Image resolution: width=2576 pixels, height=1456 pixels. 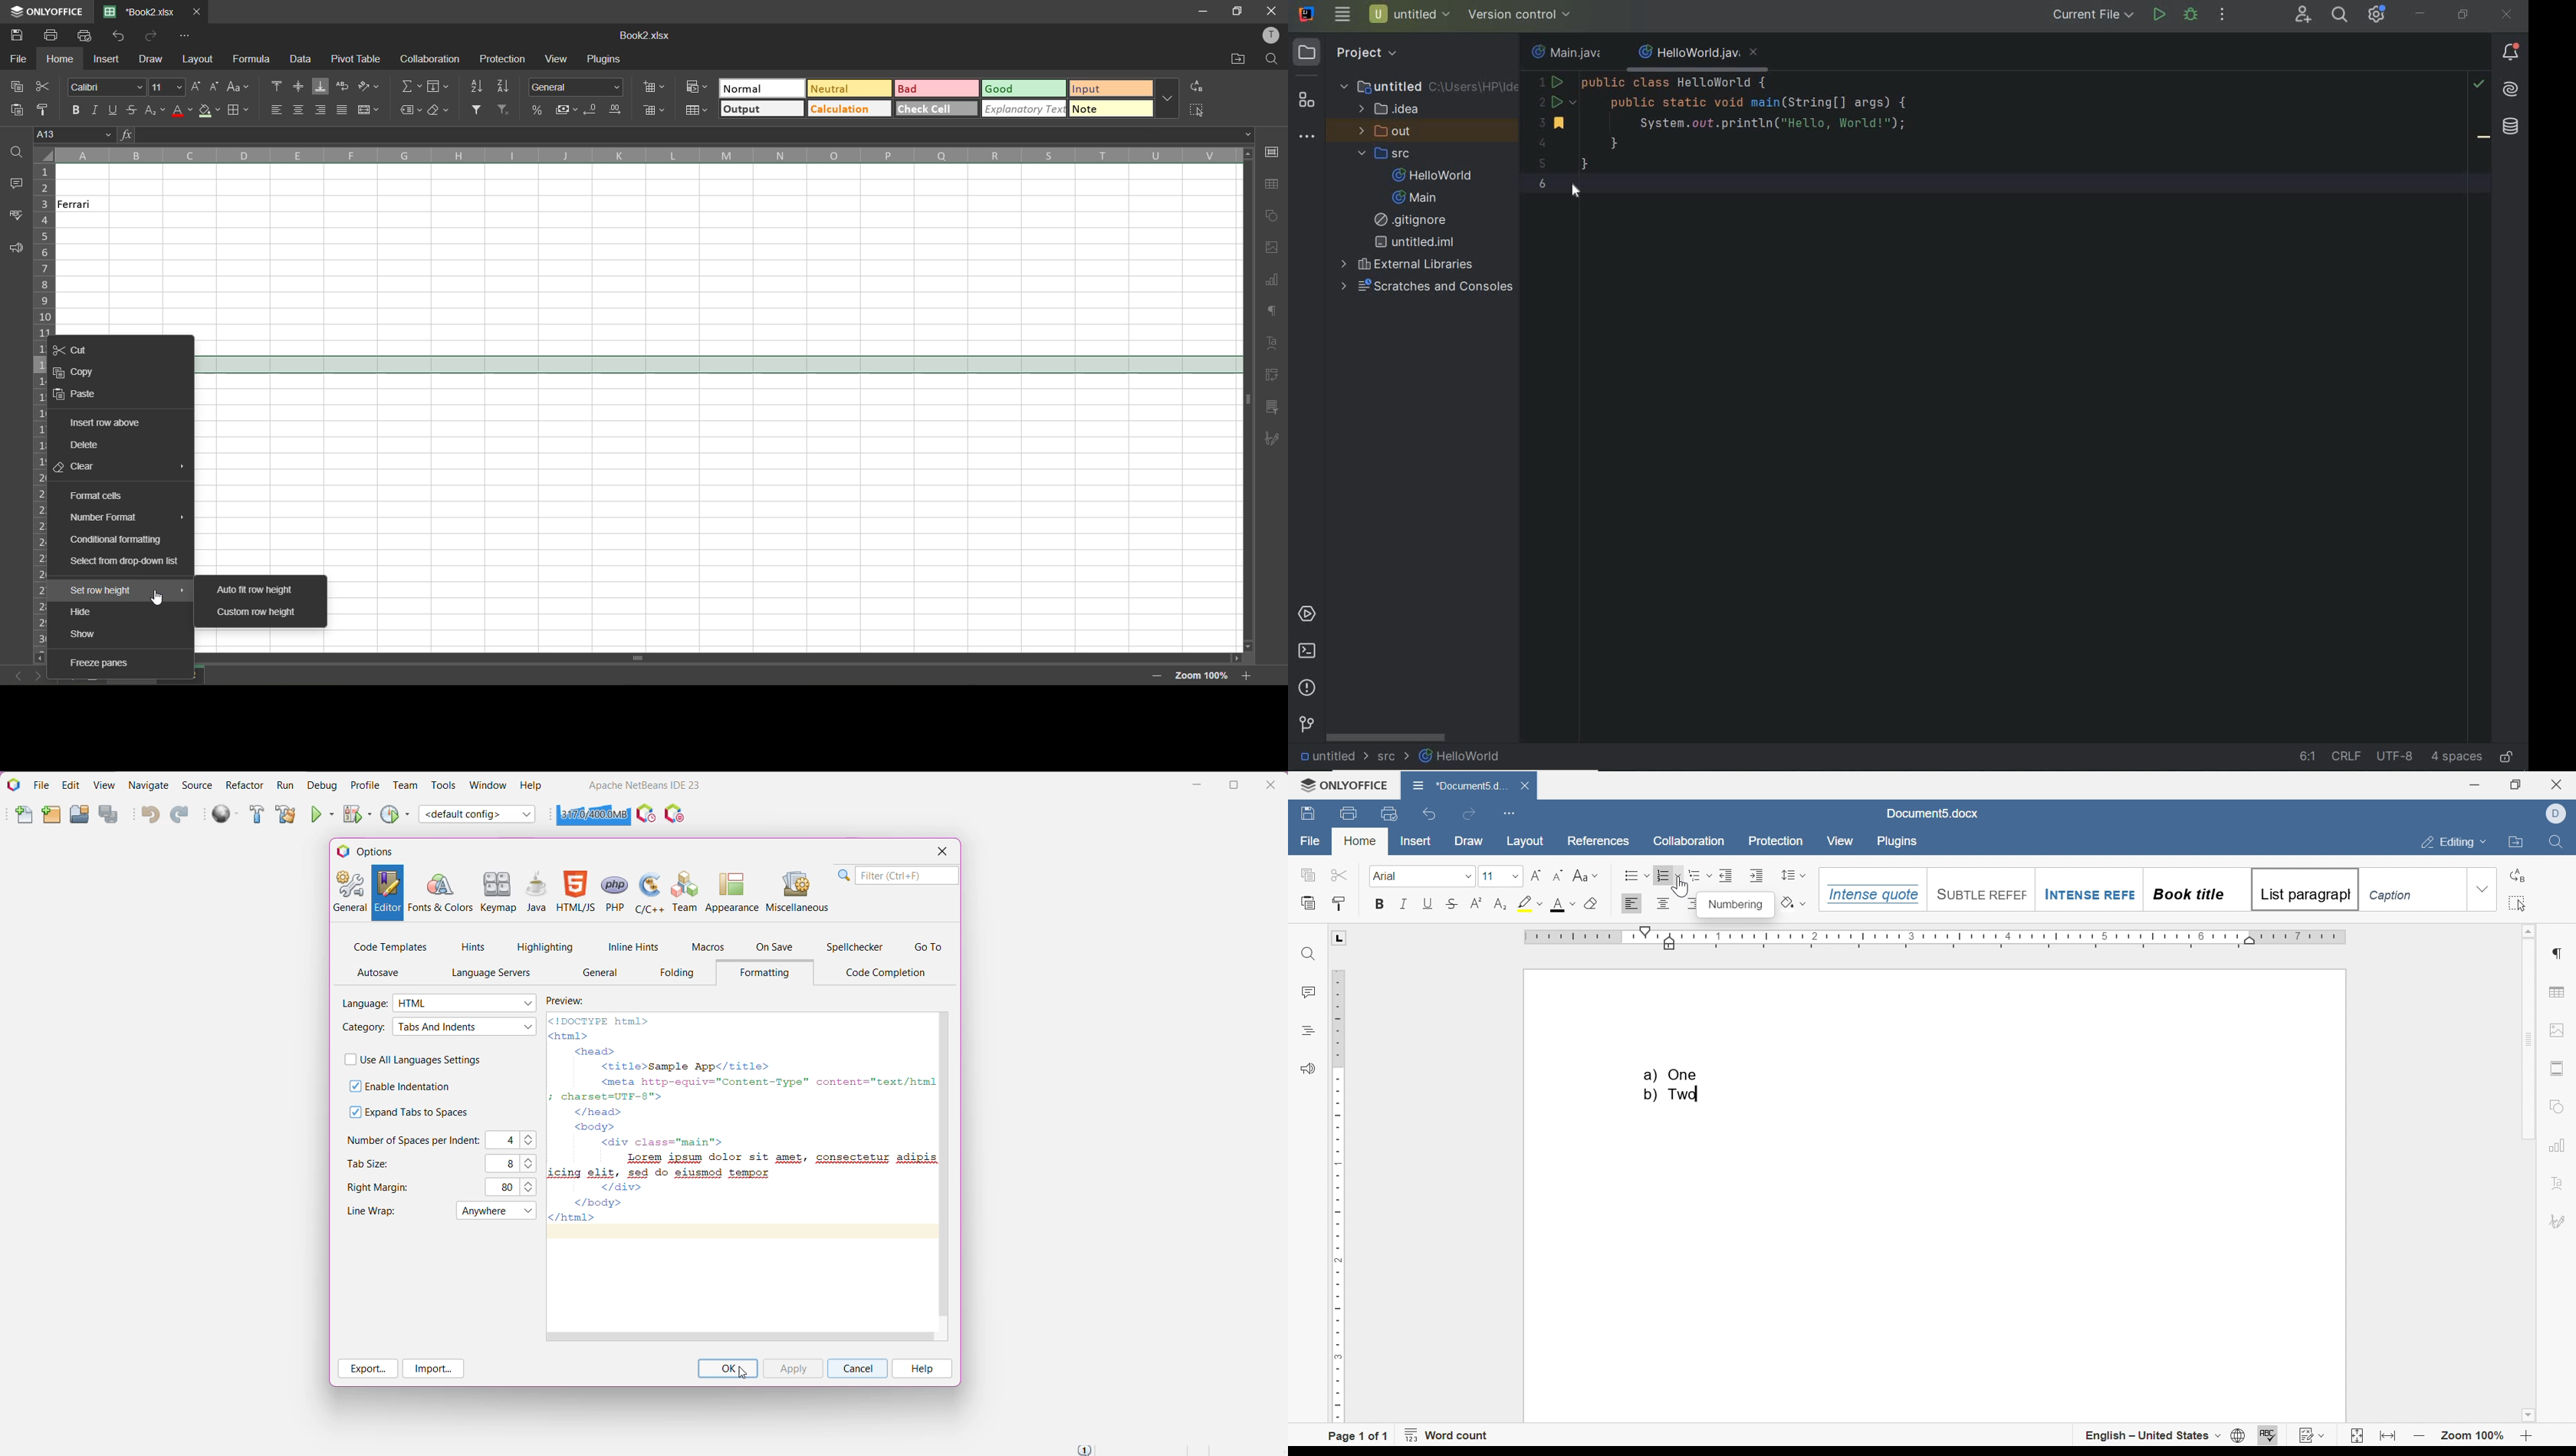 I want to click on sort ascending, so click(x=482, y=87).